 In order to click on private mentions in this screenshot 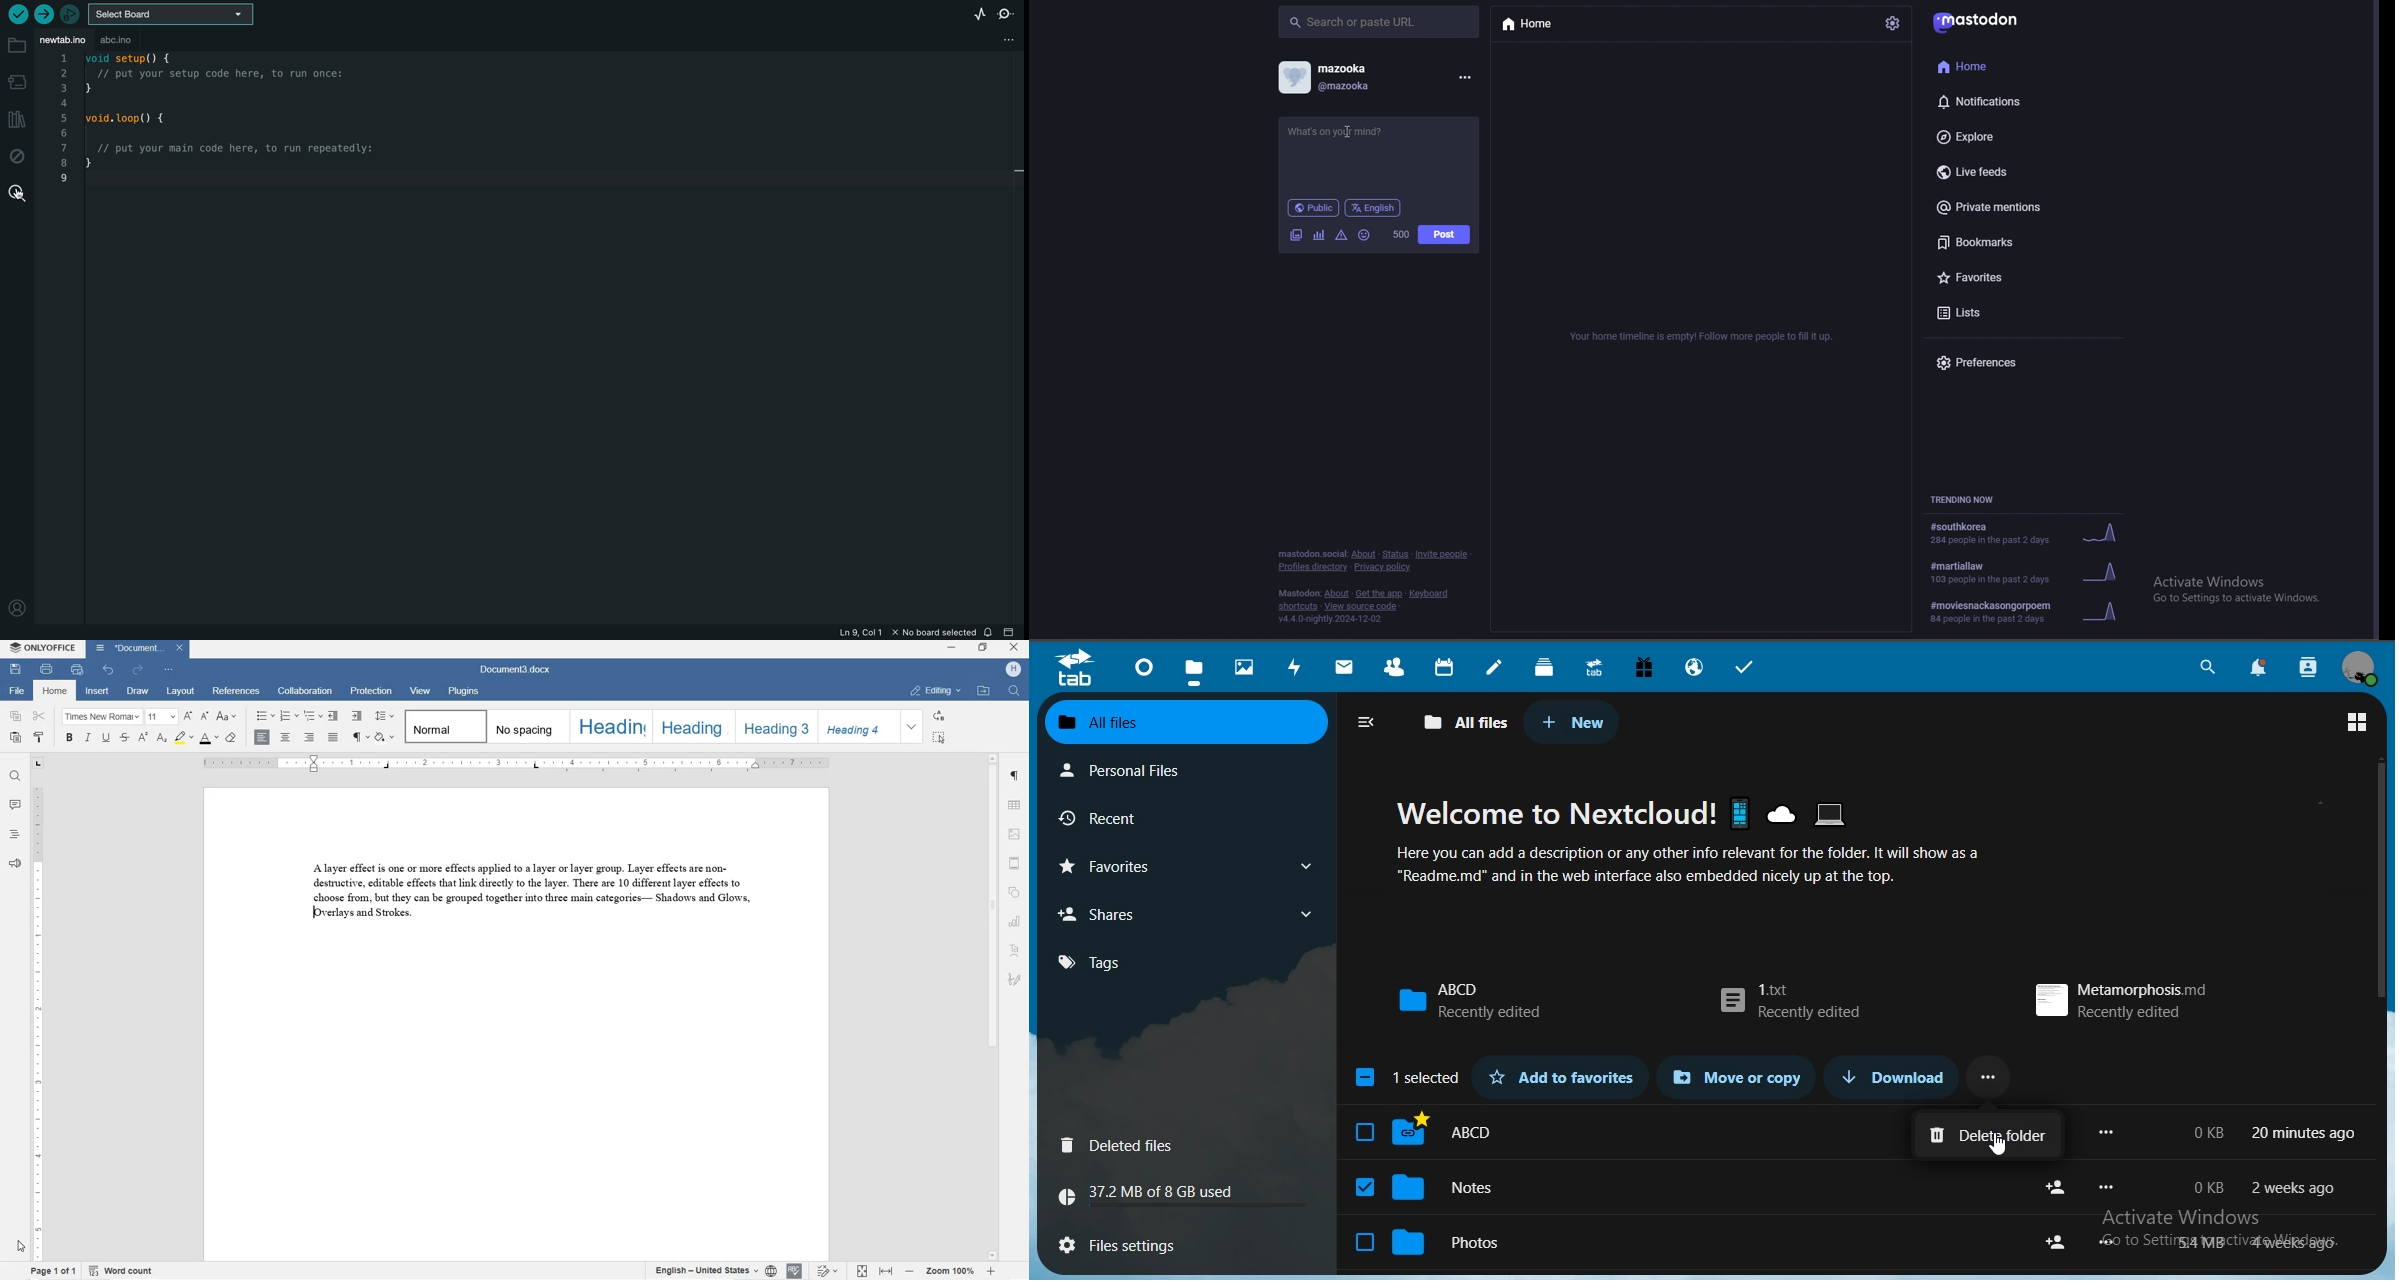, I will do `click(2007, 208)`.